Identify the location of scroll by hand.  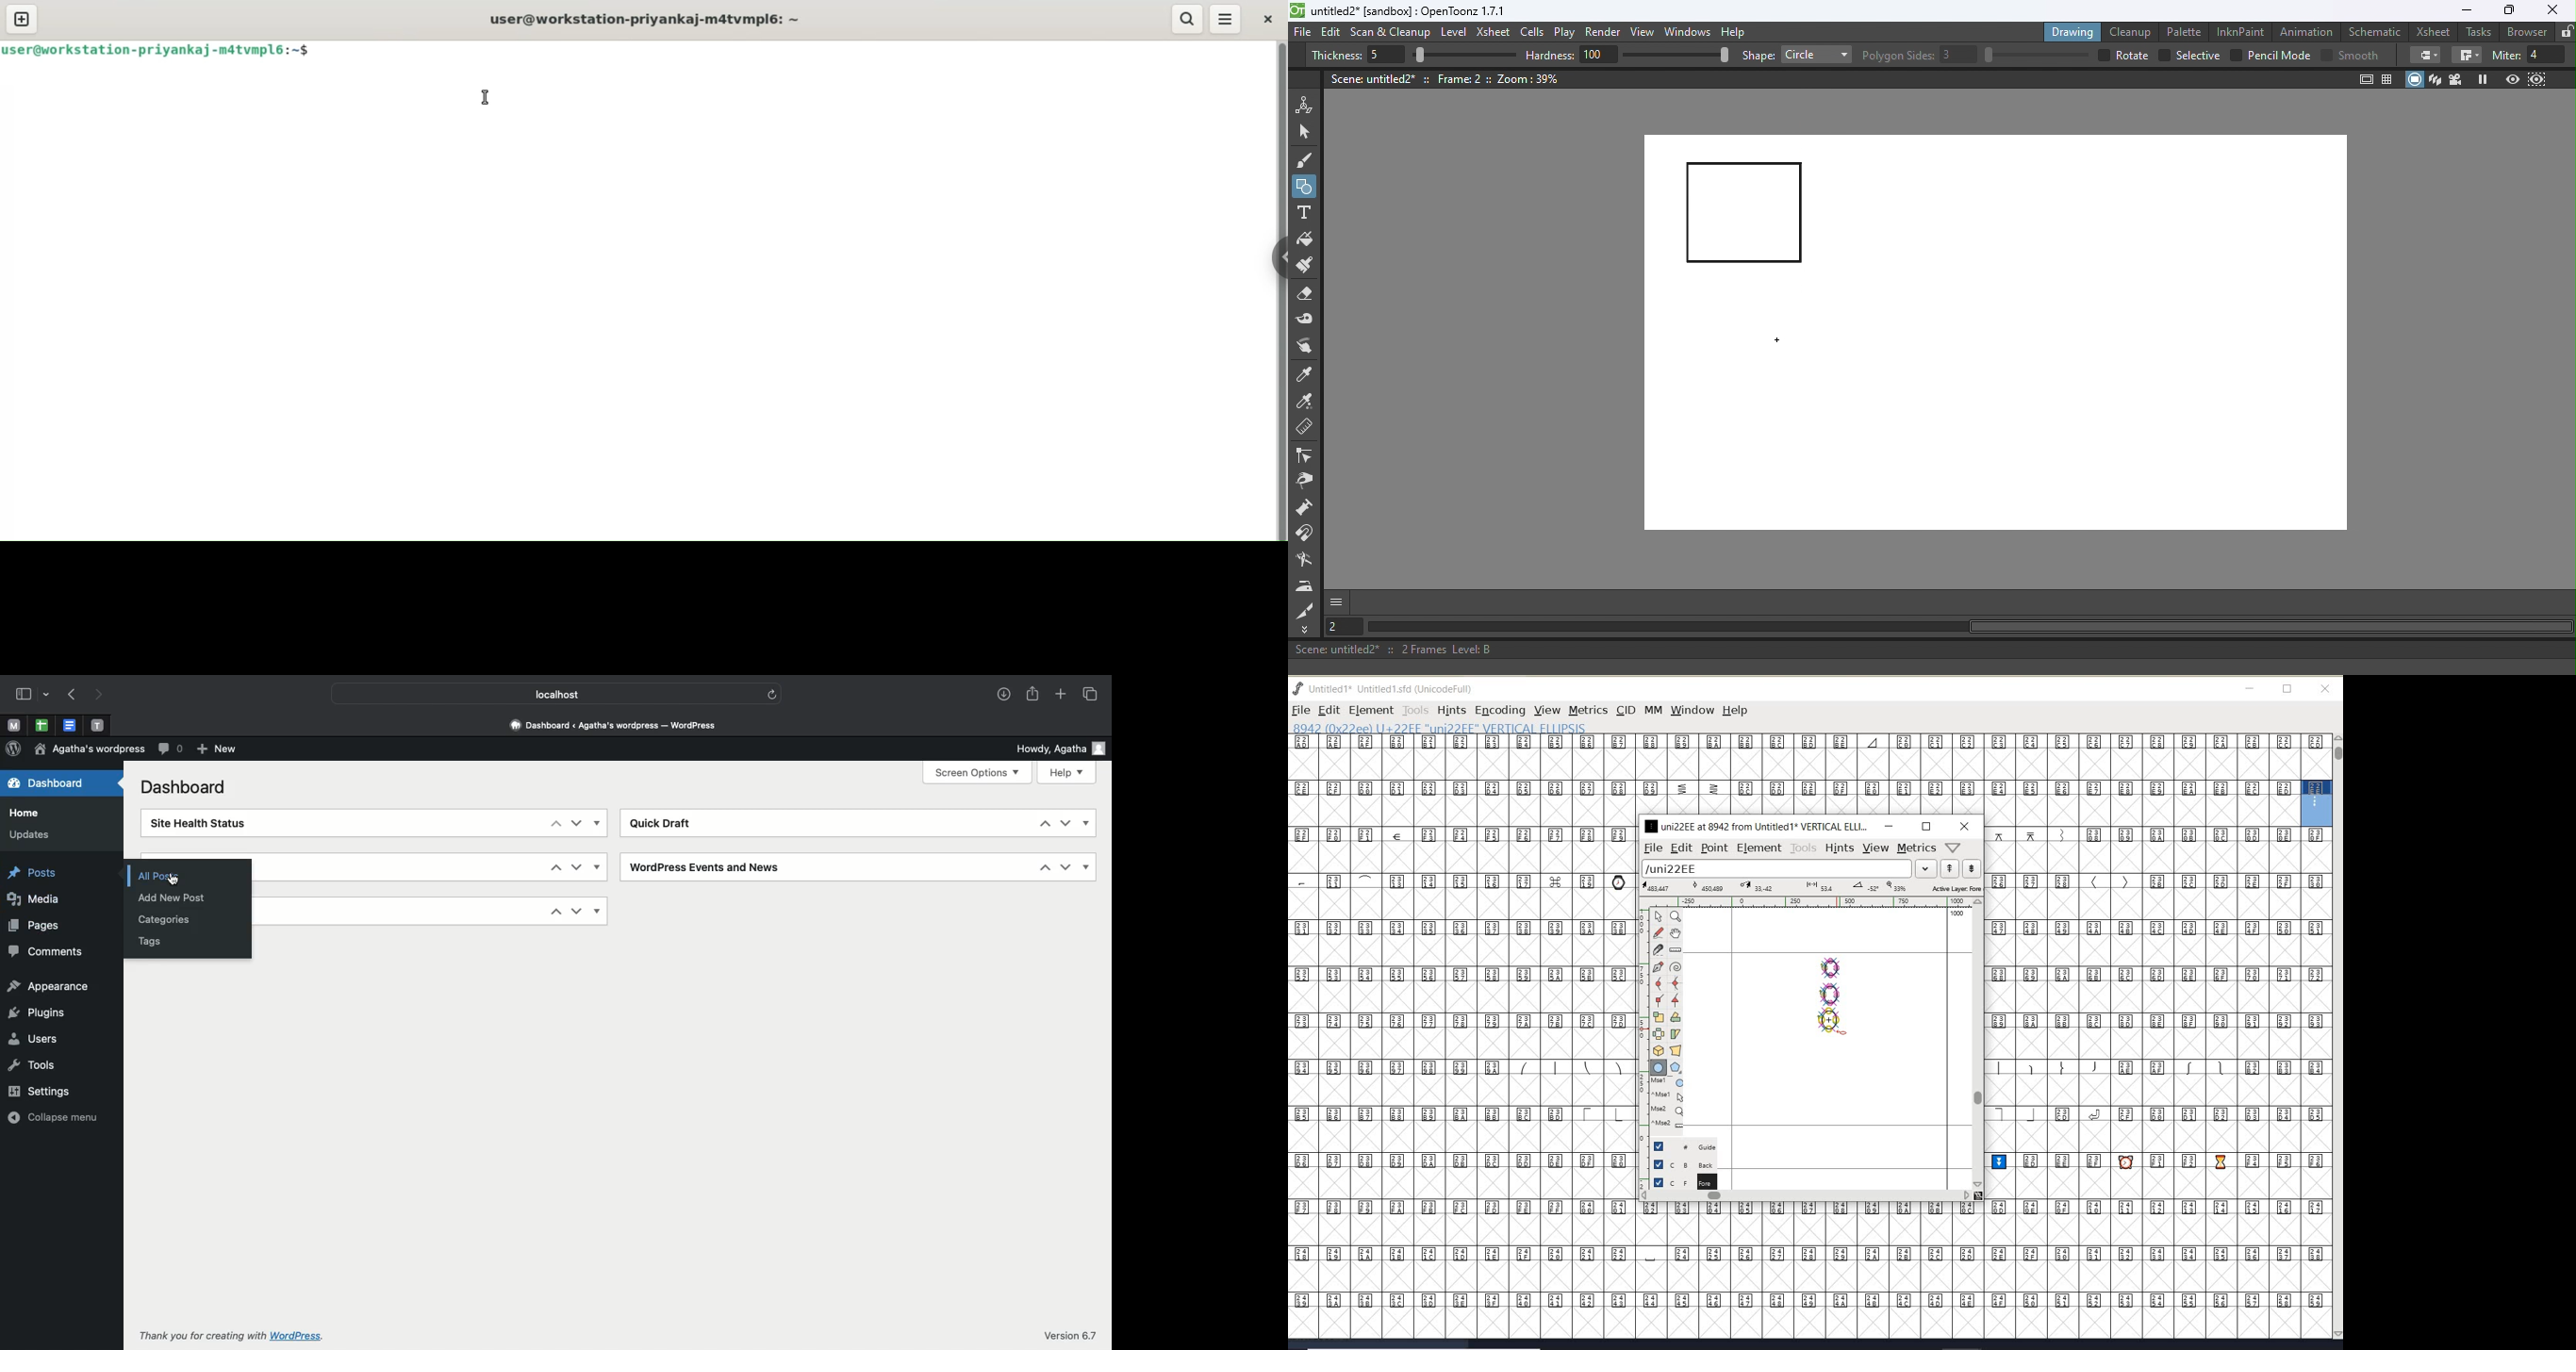
(1676, 934).